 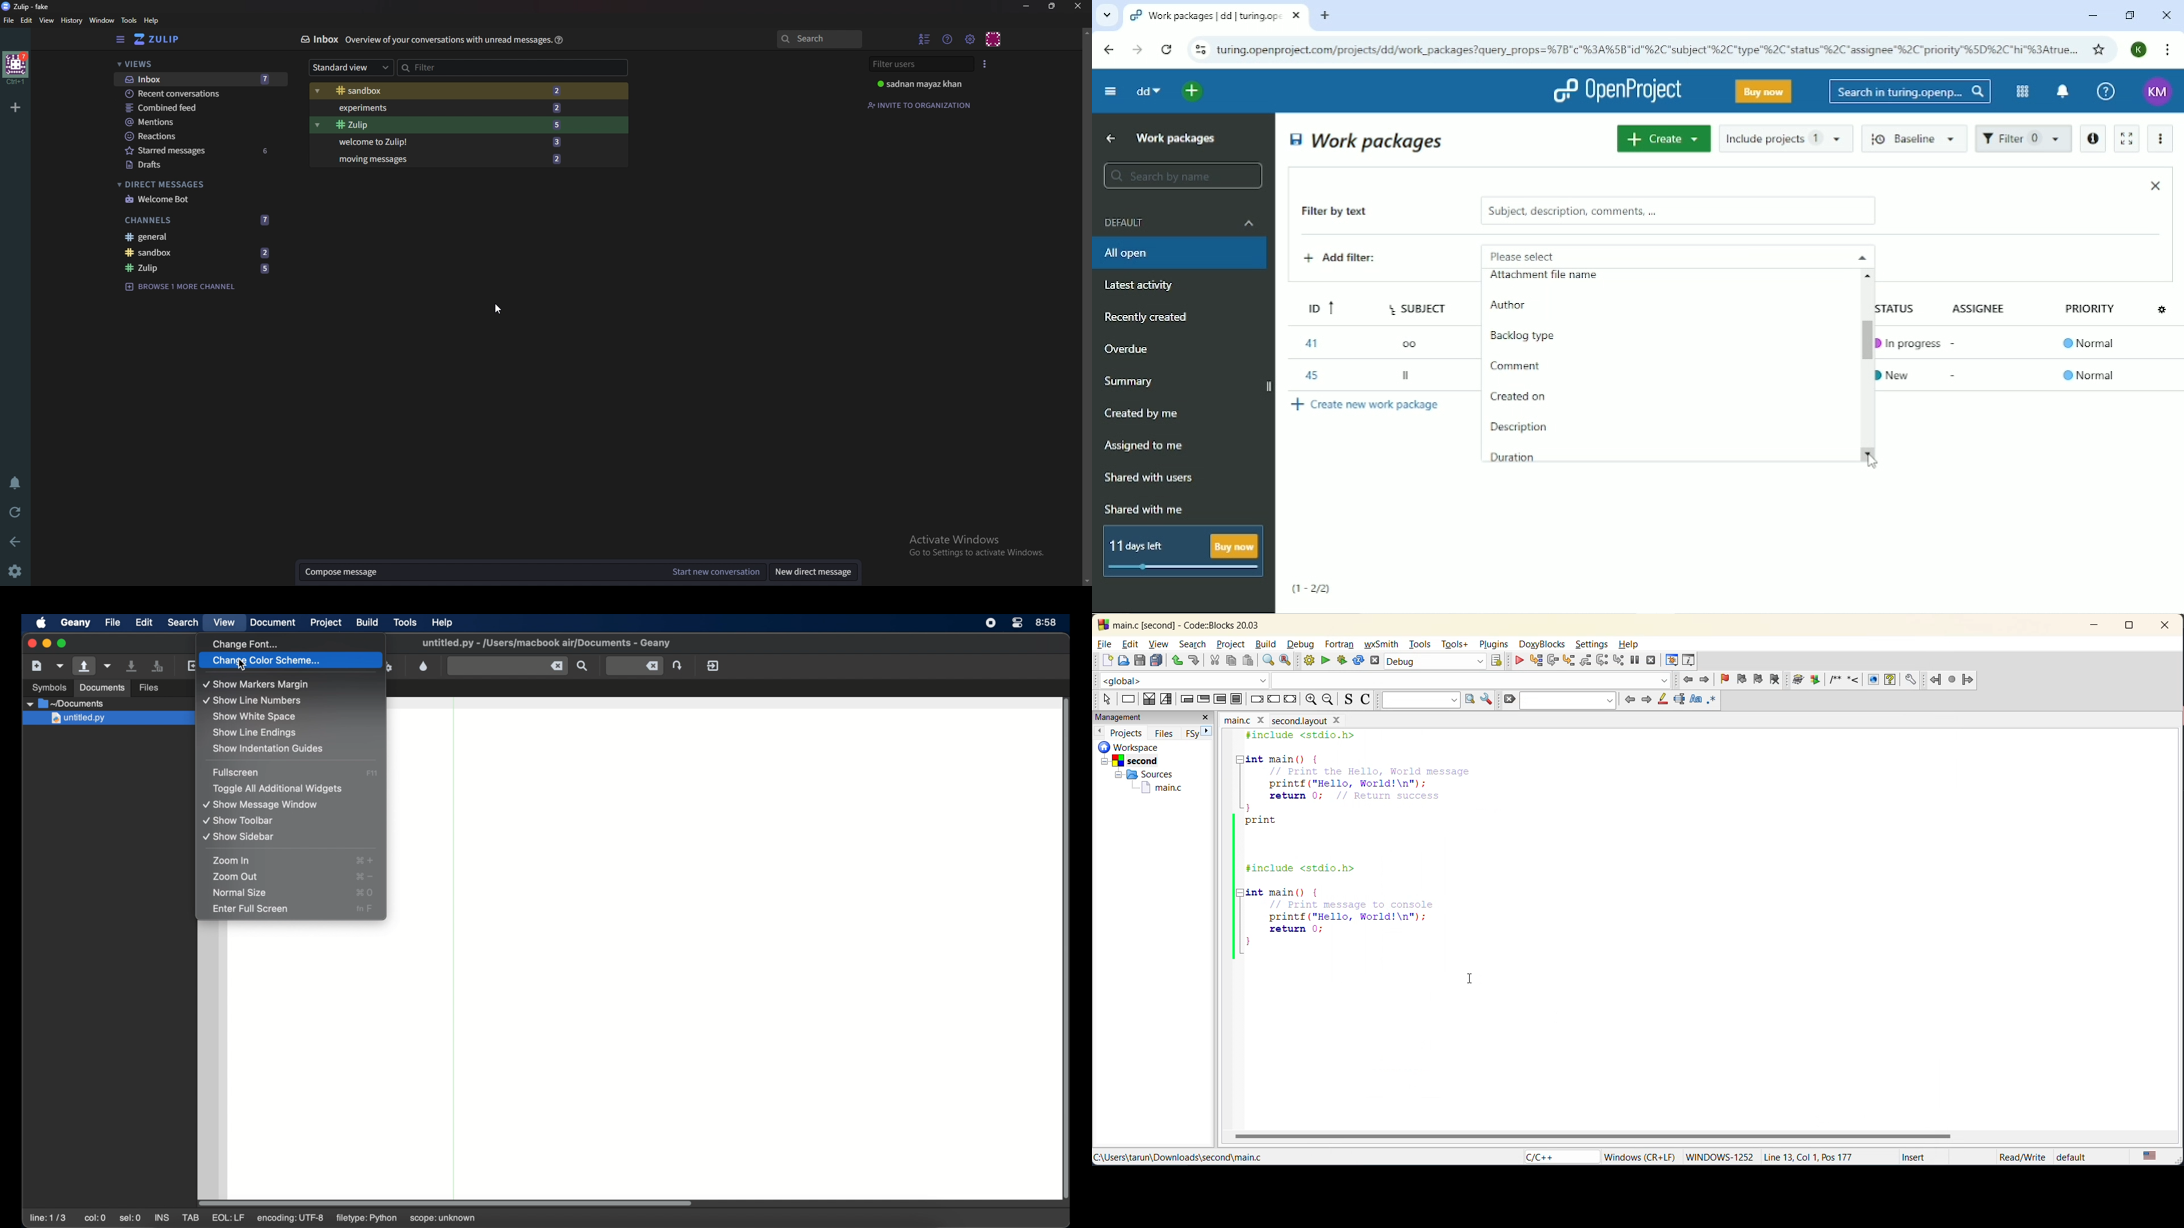 I want to click on clear, so click(x=1508, y=699).